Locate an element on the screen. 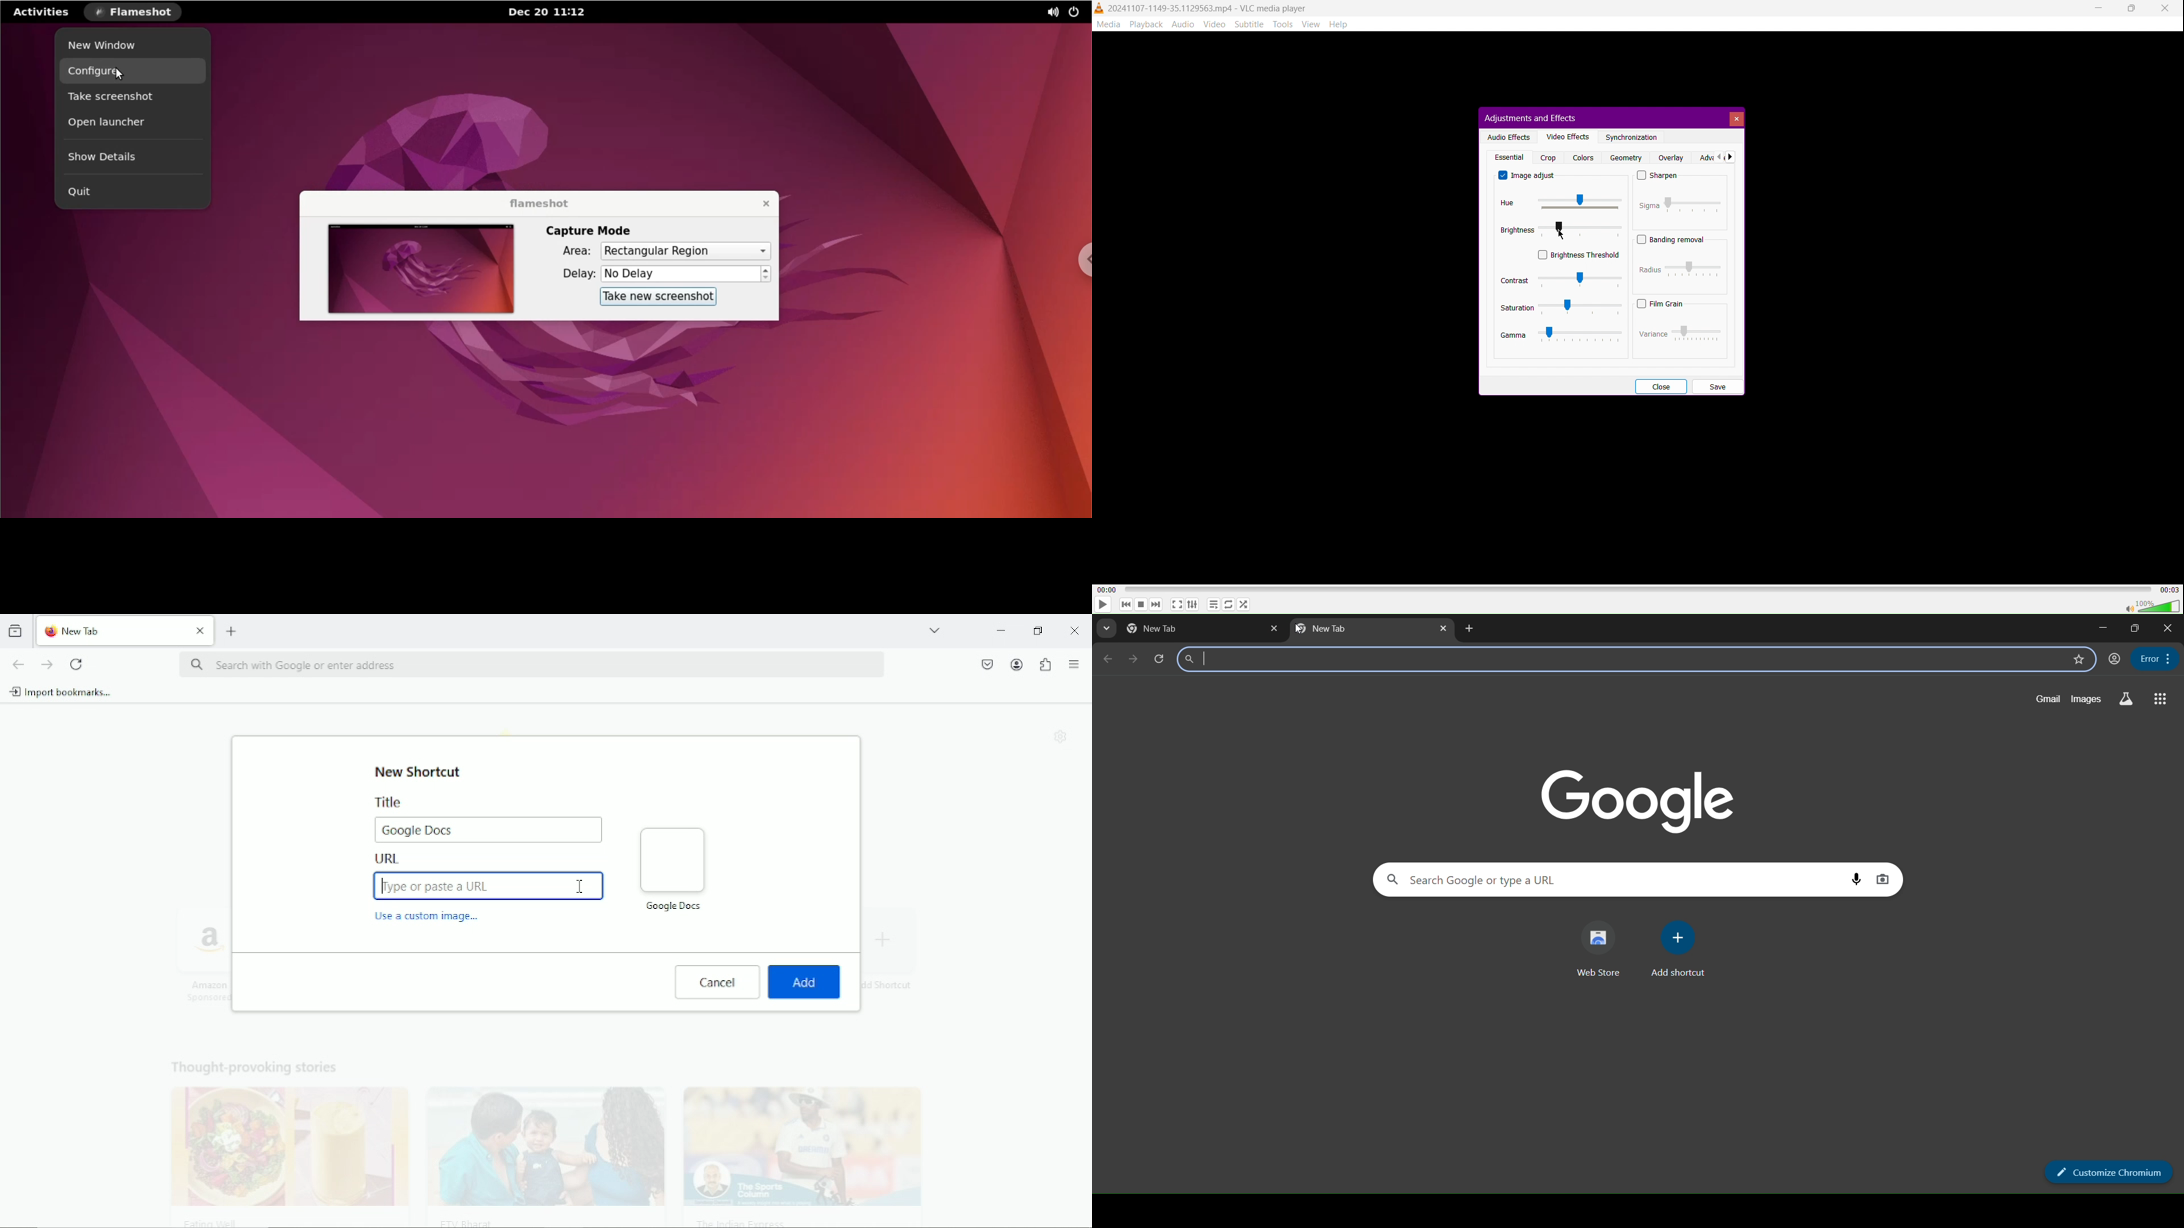 The width and height of the screenshot is (2184, 1232). Essential is located at coordinates (1508, 157).